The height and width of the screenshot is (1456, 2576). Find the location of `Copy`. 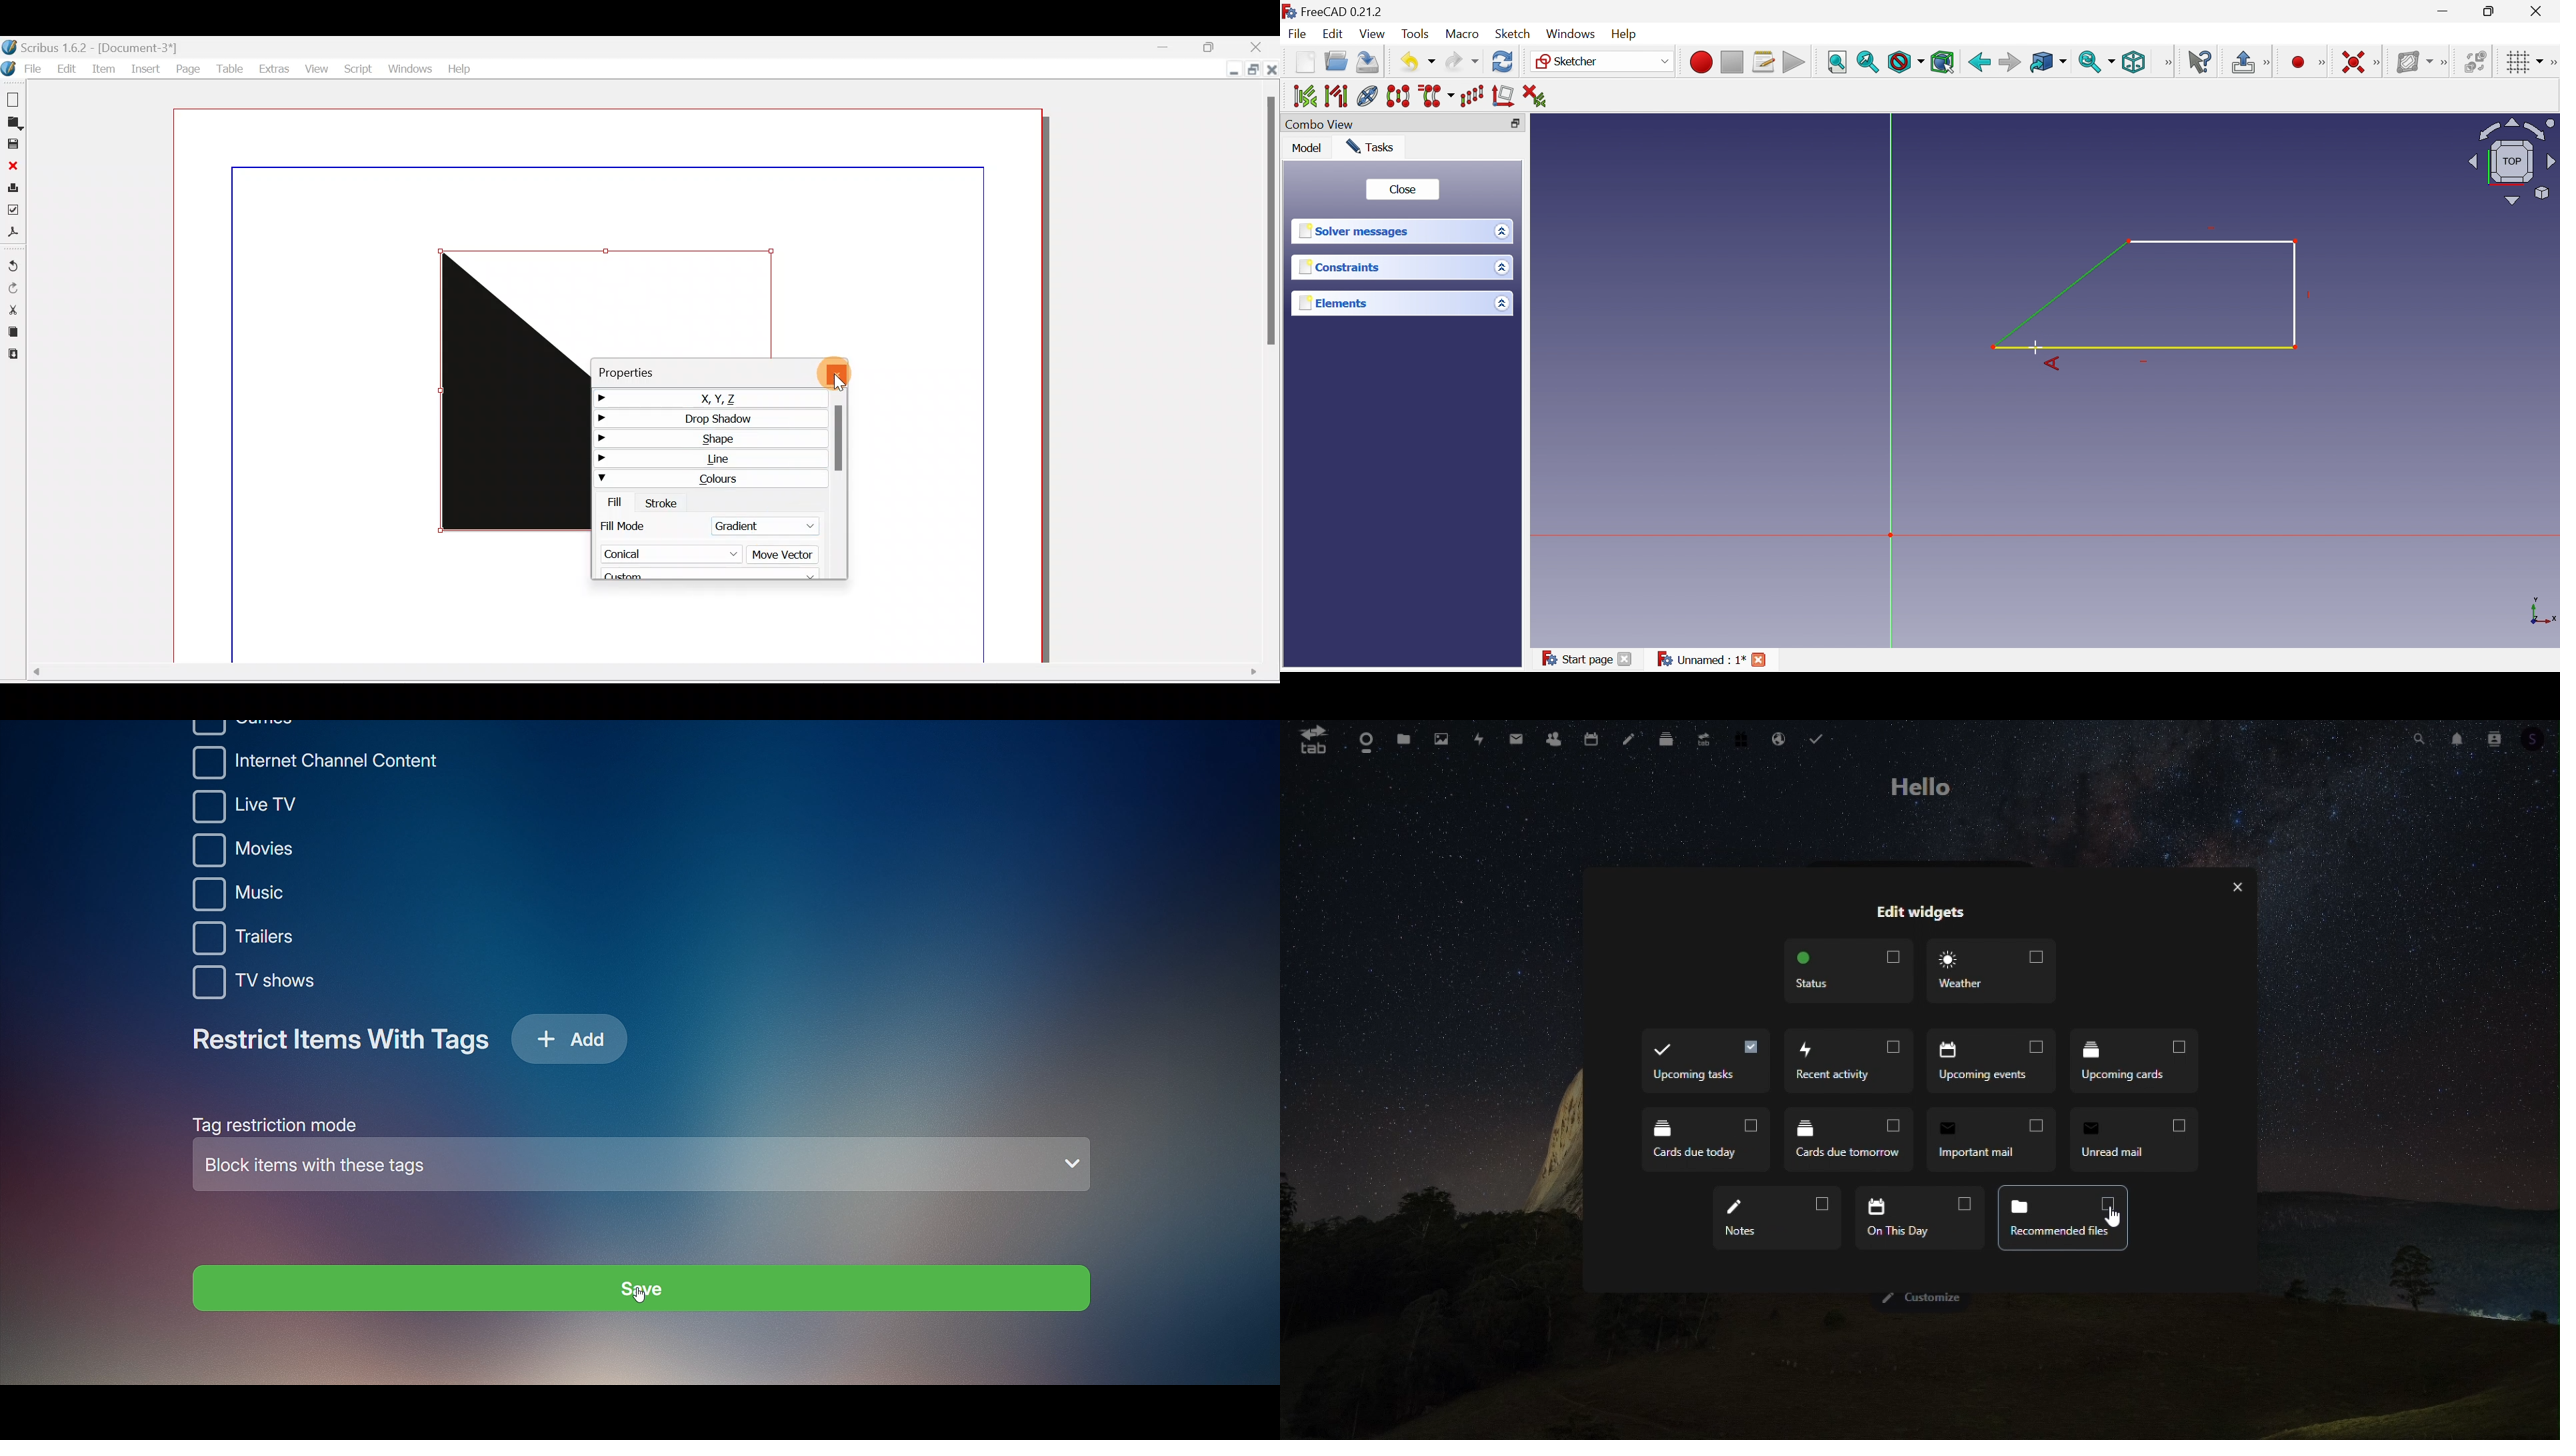

Copy is located at coordinates (12, 330).